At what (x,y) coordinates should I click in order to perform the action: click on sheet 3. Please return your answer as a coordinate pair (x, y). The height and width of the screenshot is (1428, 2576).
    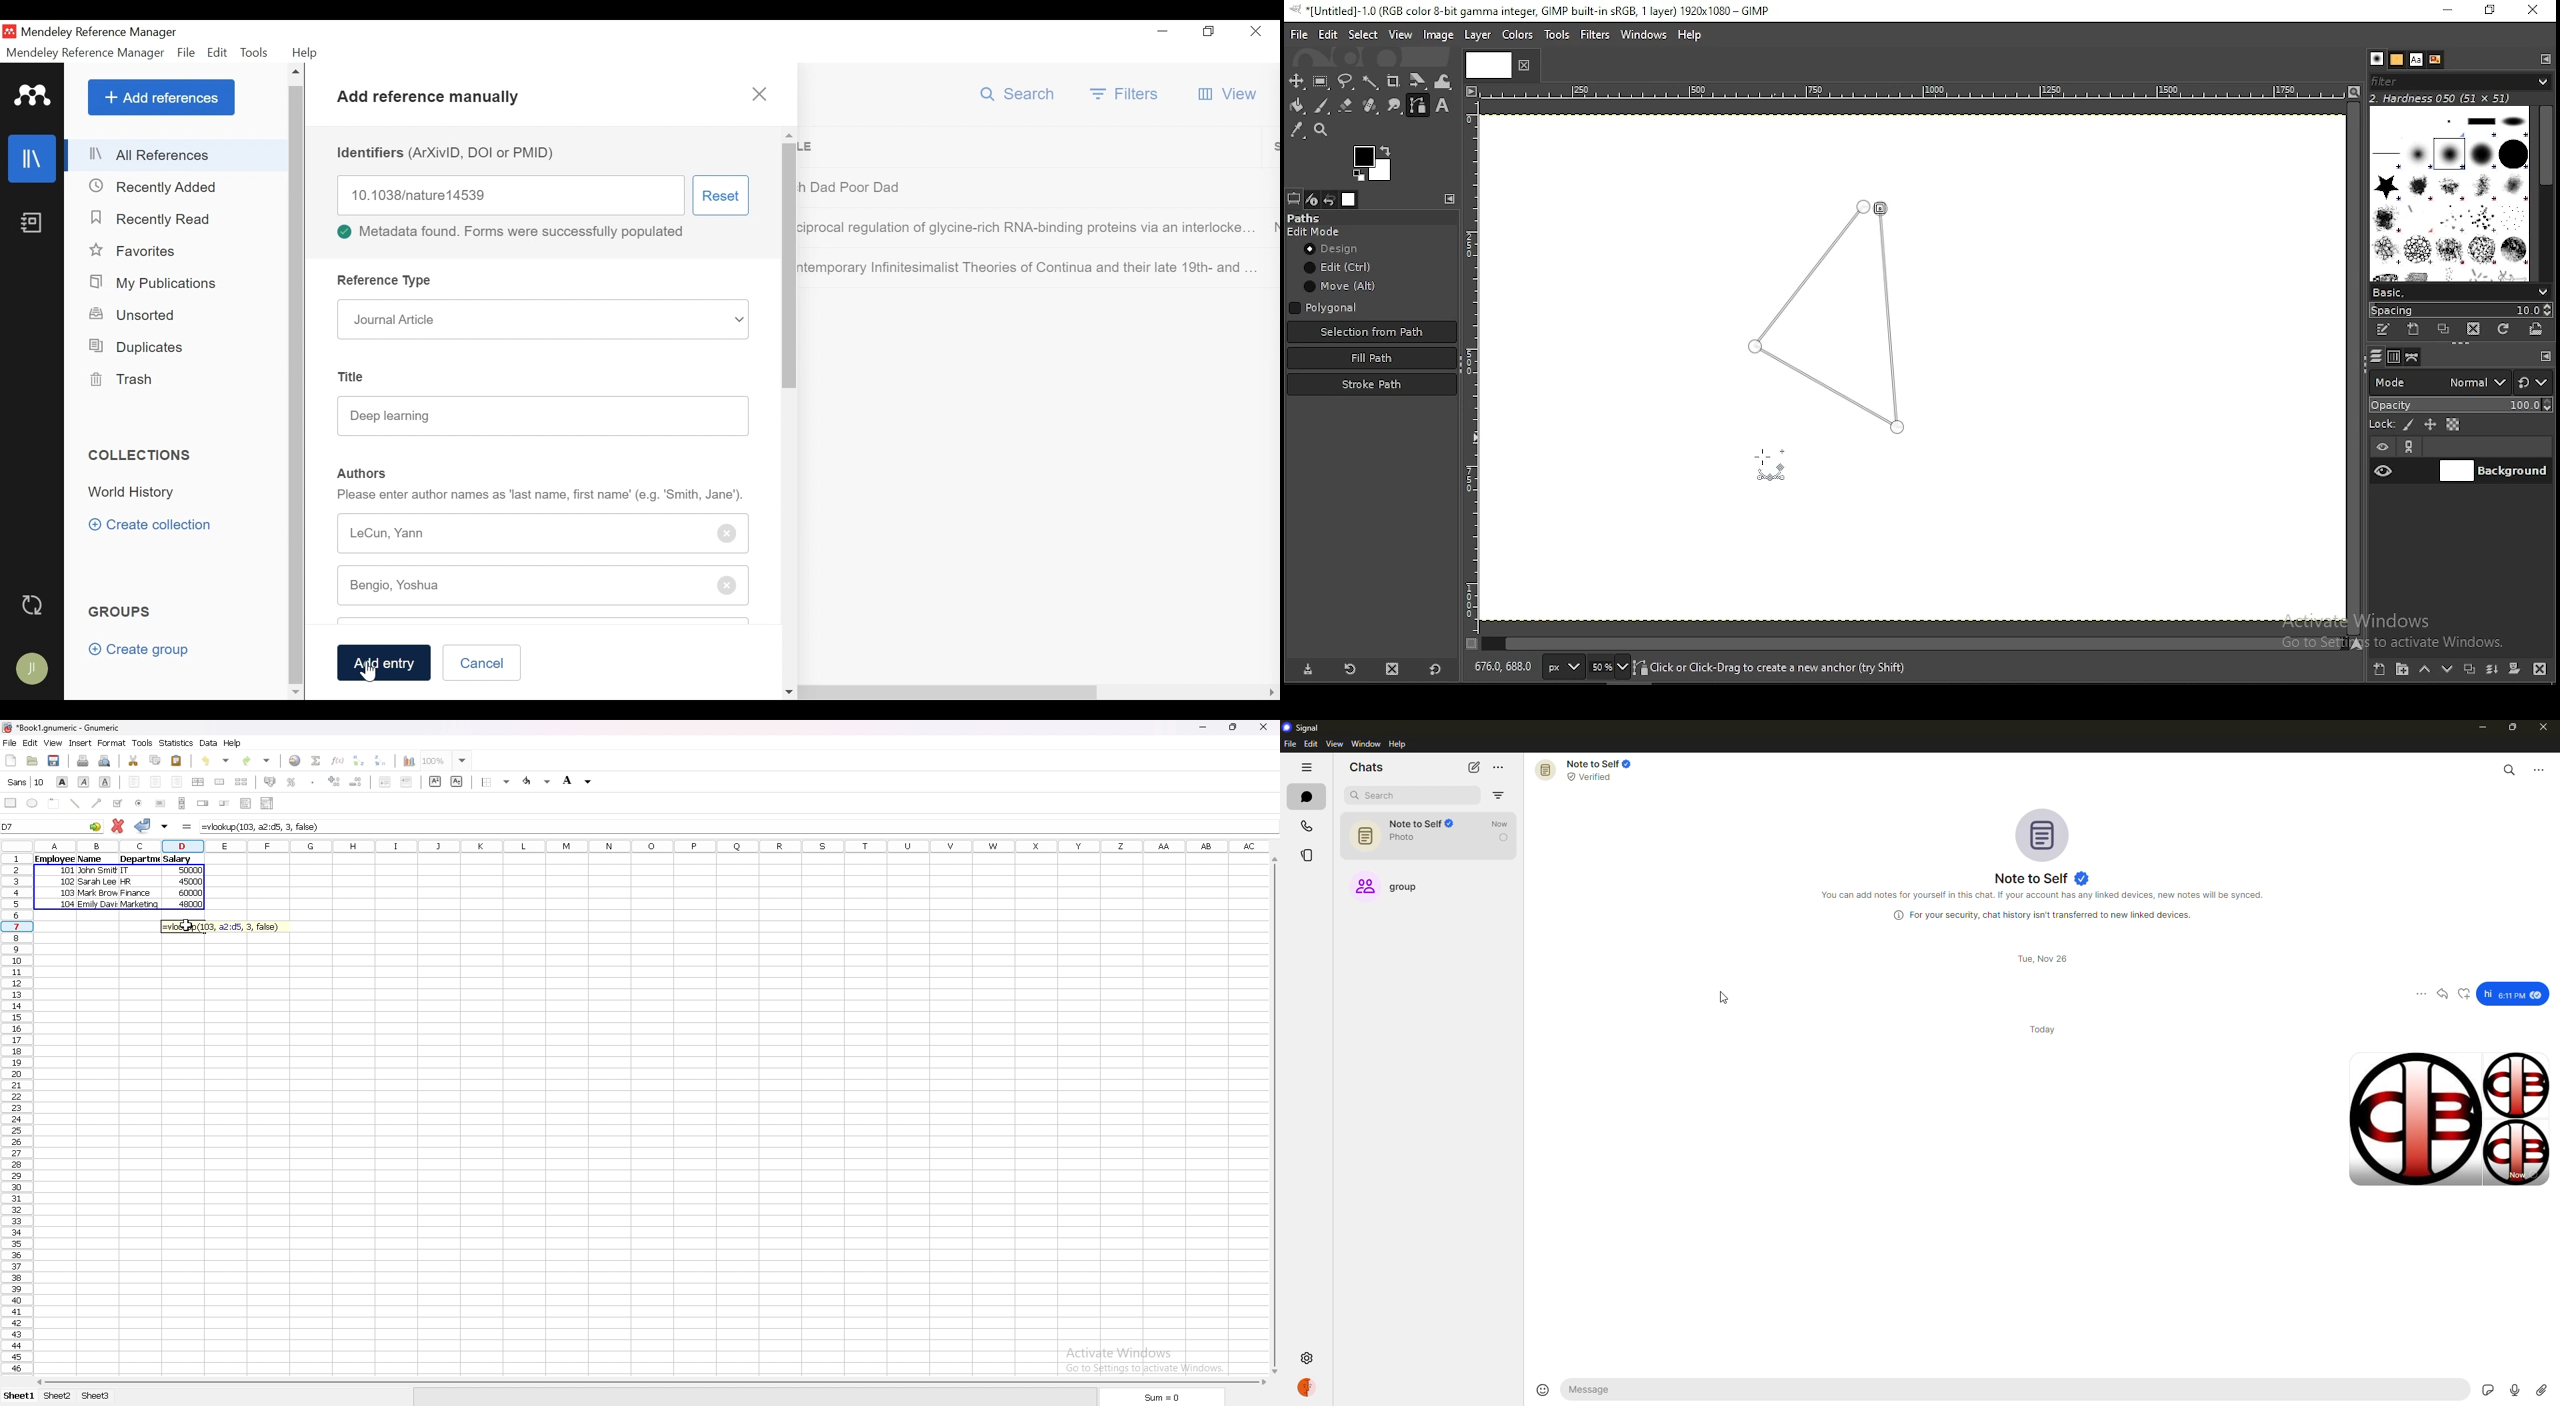
    Looking at the image, I should click on (95, 1397).